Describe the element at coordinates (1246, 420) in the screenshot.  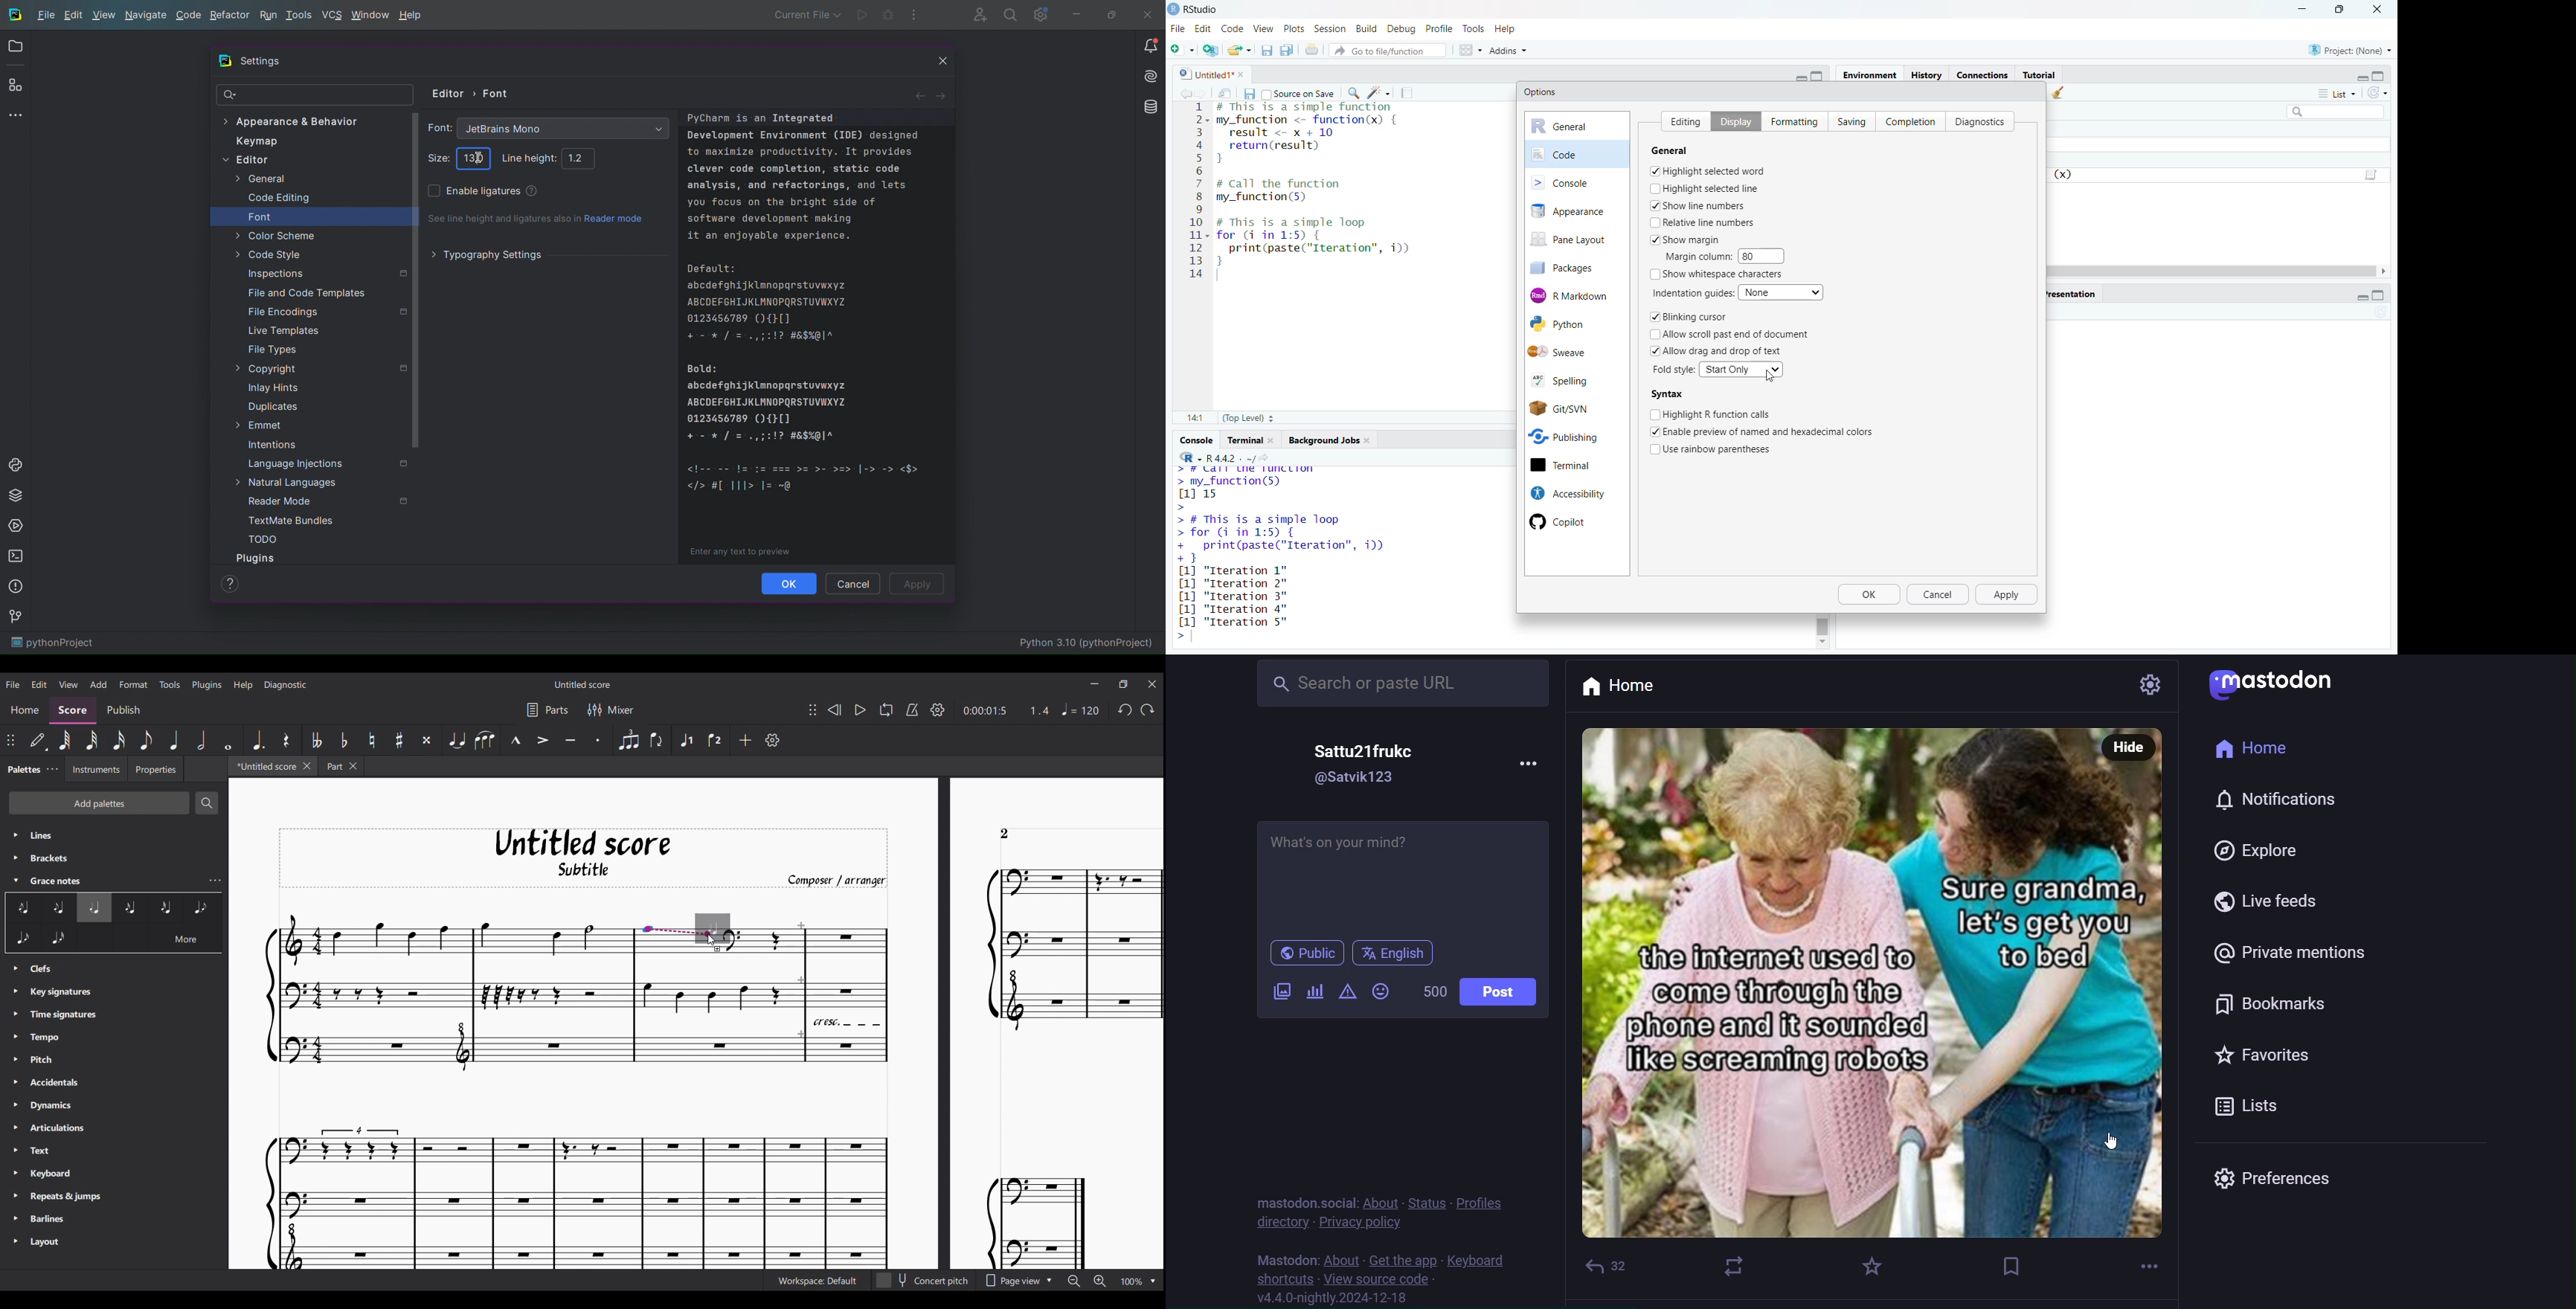
I see `(Top Level)` at that location.